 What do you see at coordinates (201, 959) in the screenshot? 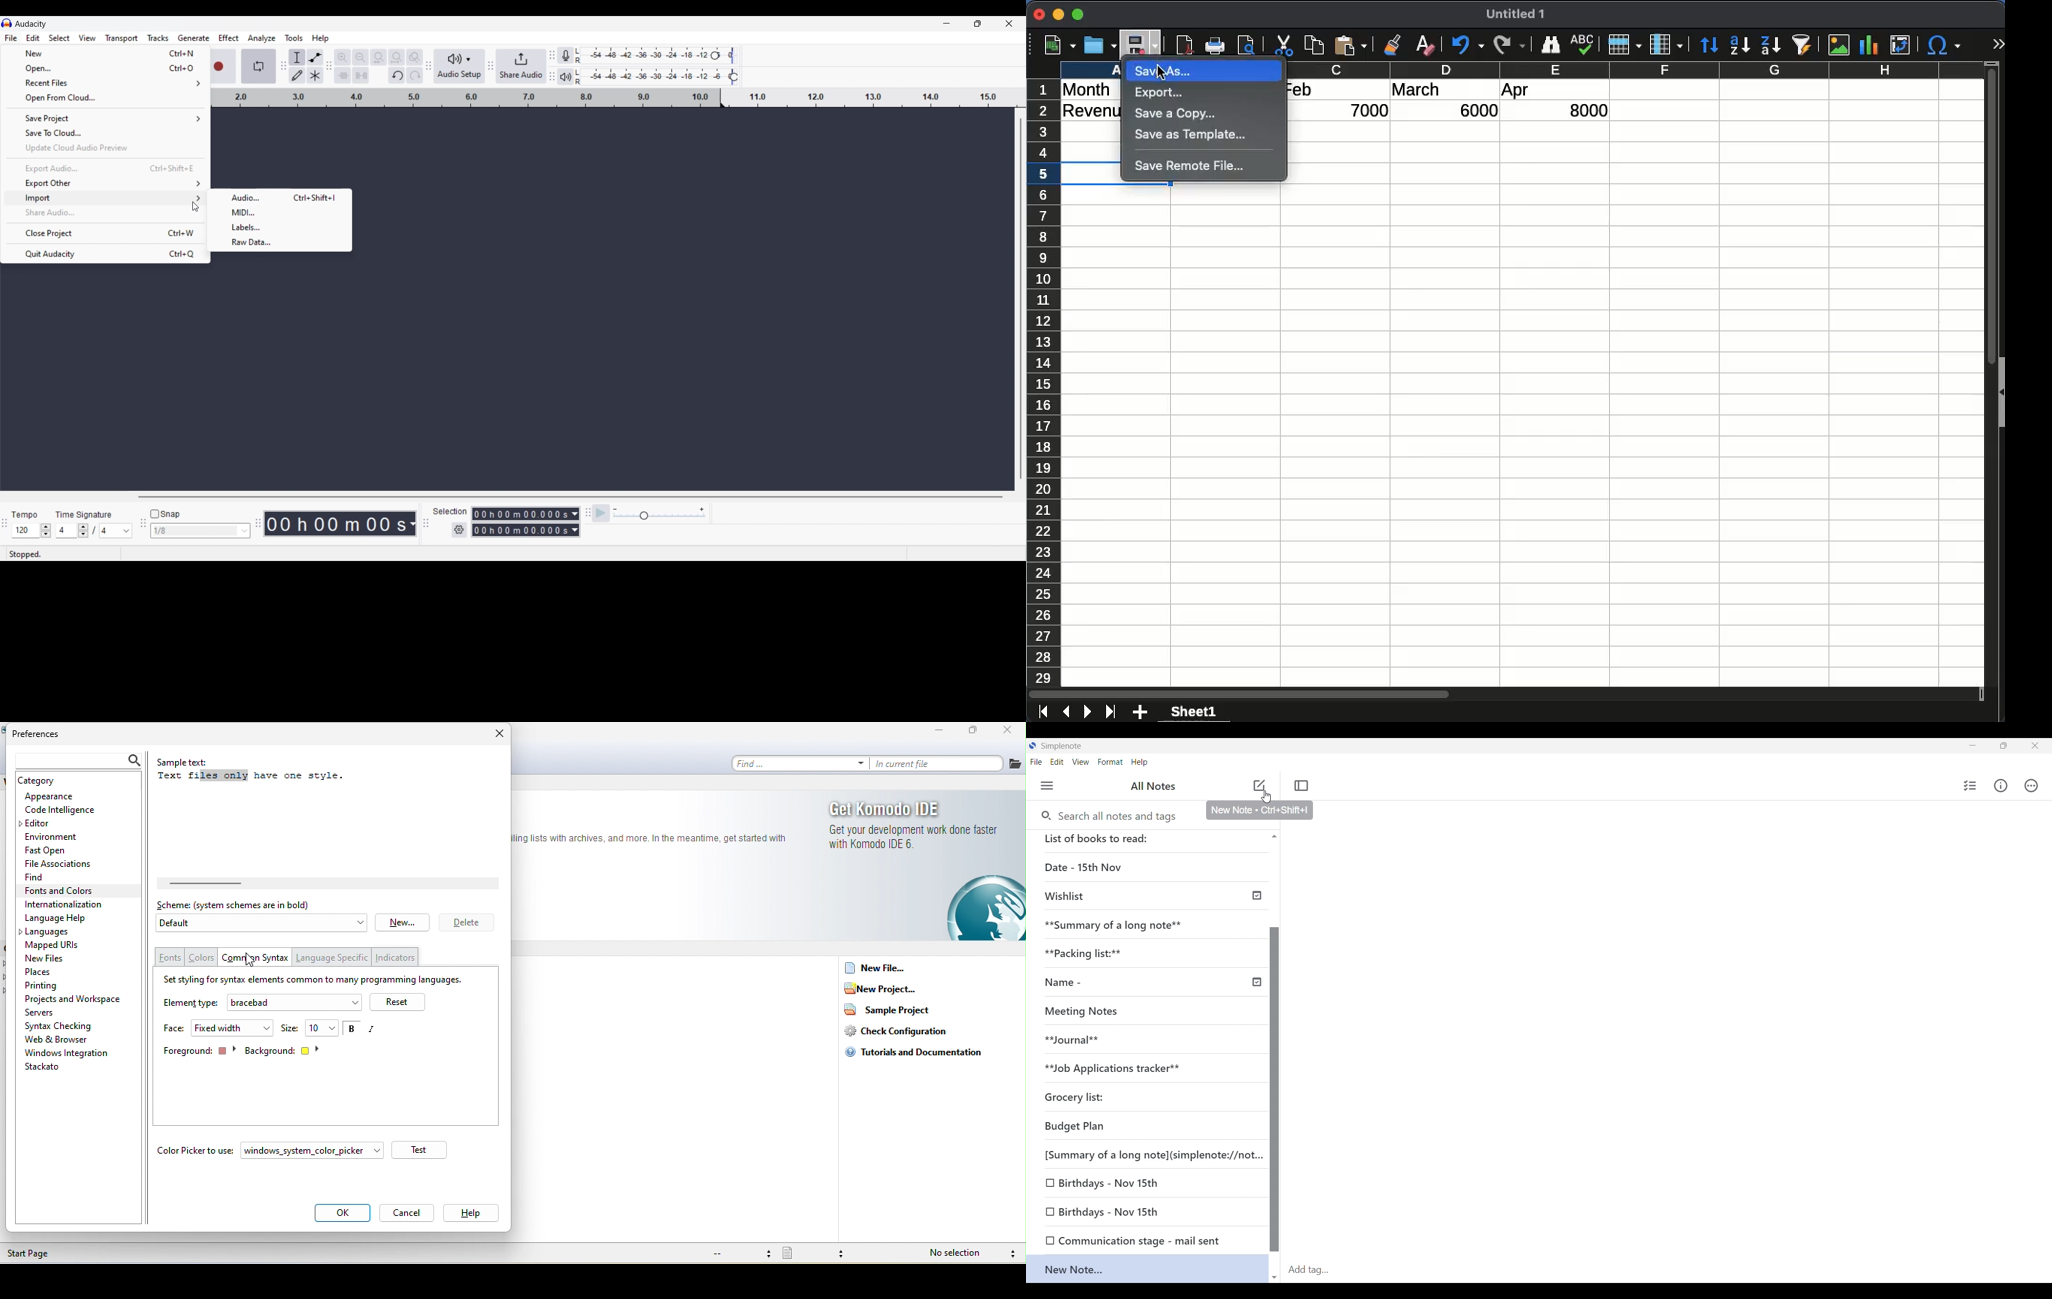
I see `colors` at bounding box center [201, 959].